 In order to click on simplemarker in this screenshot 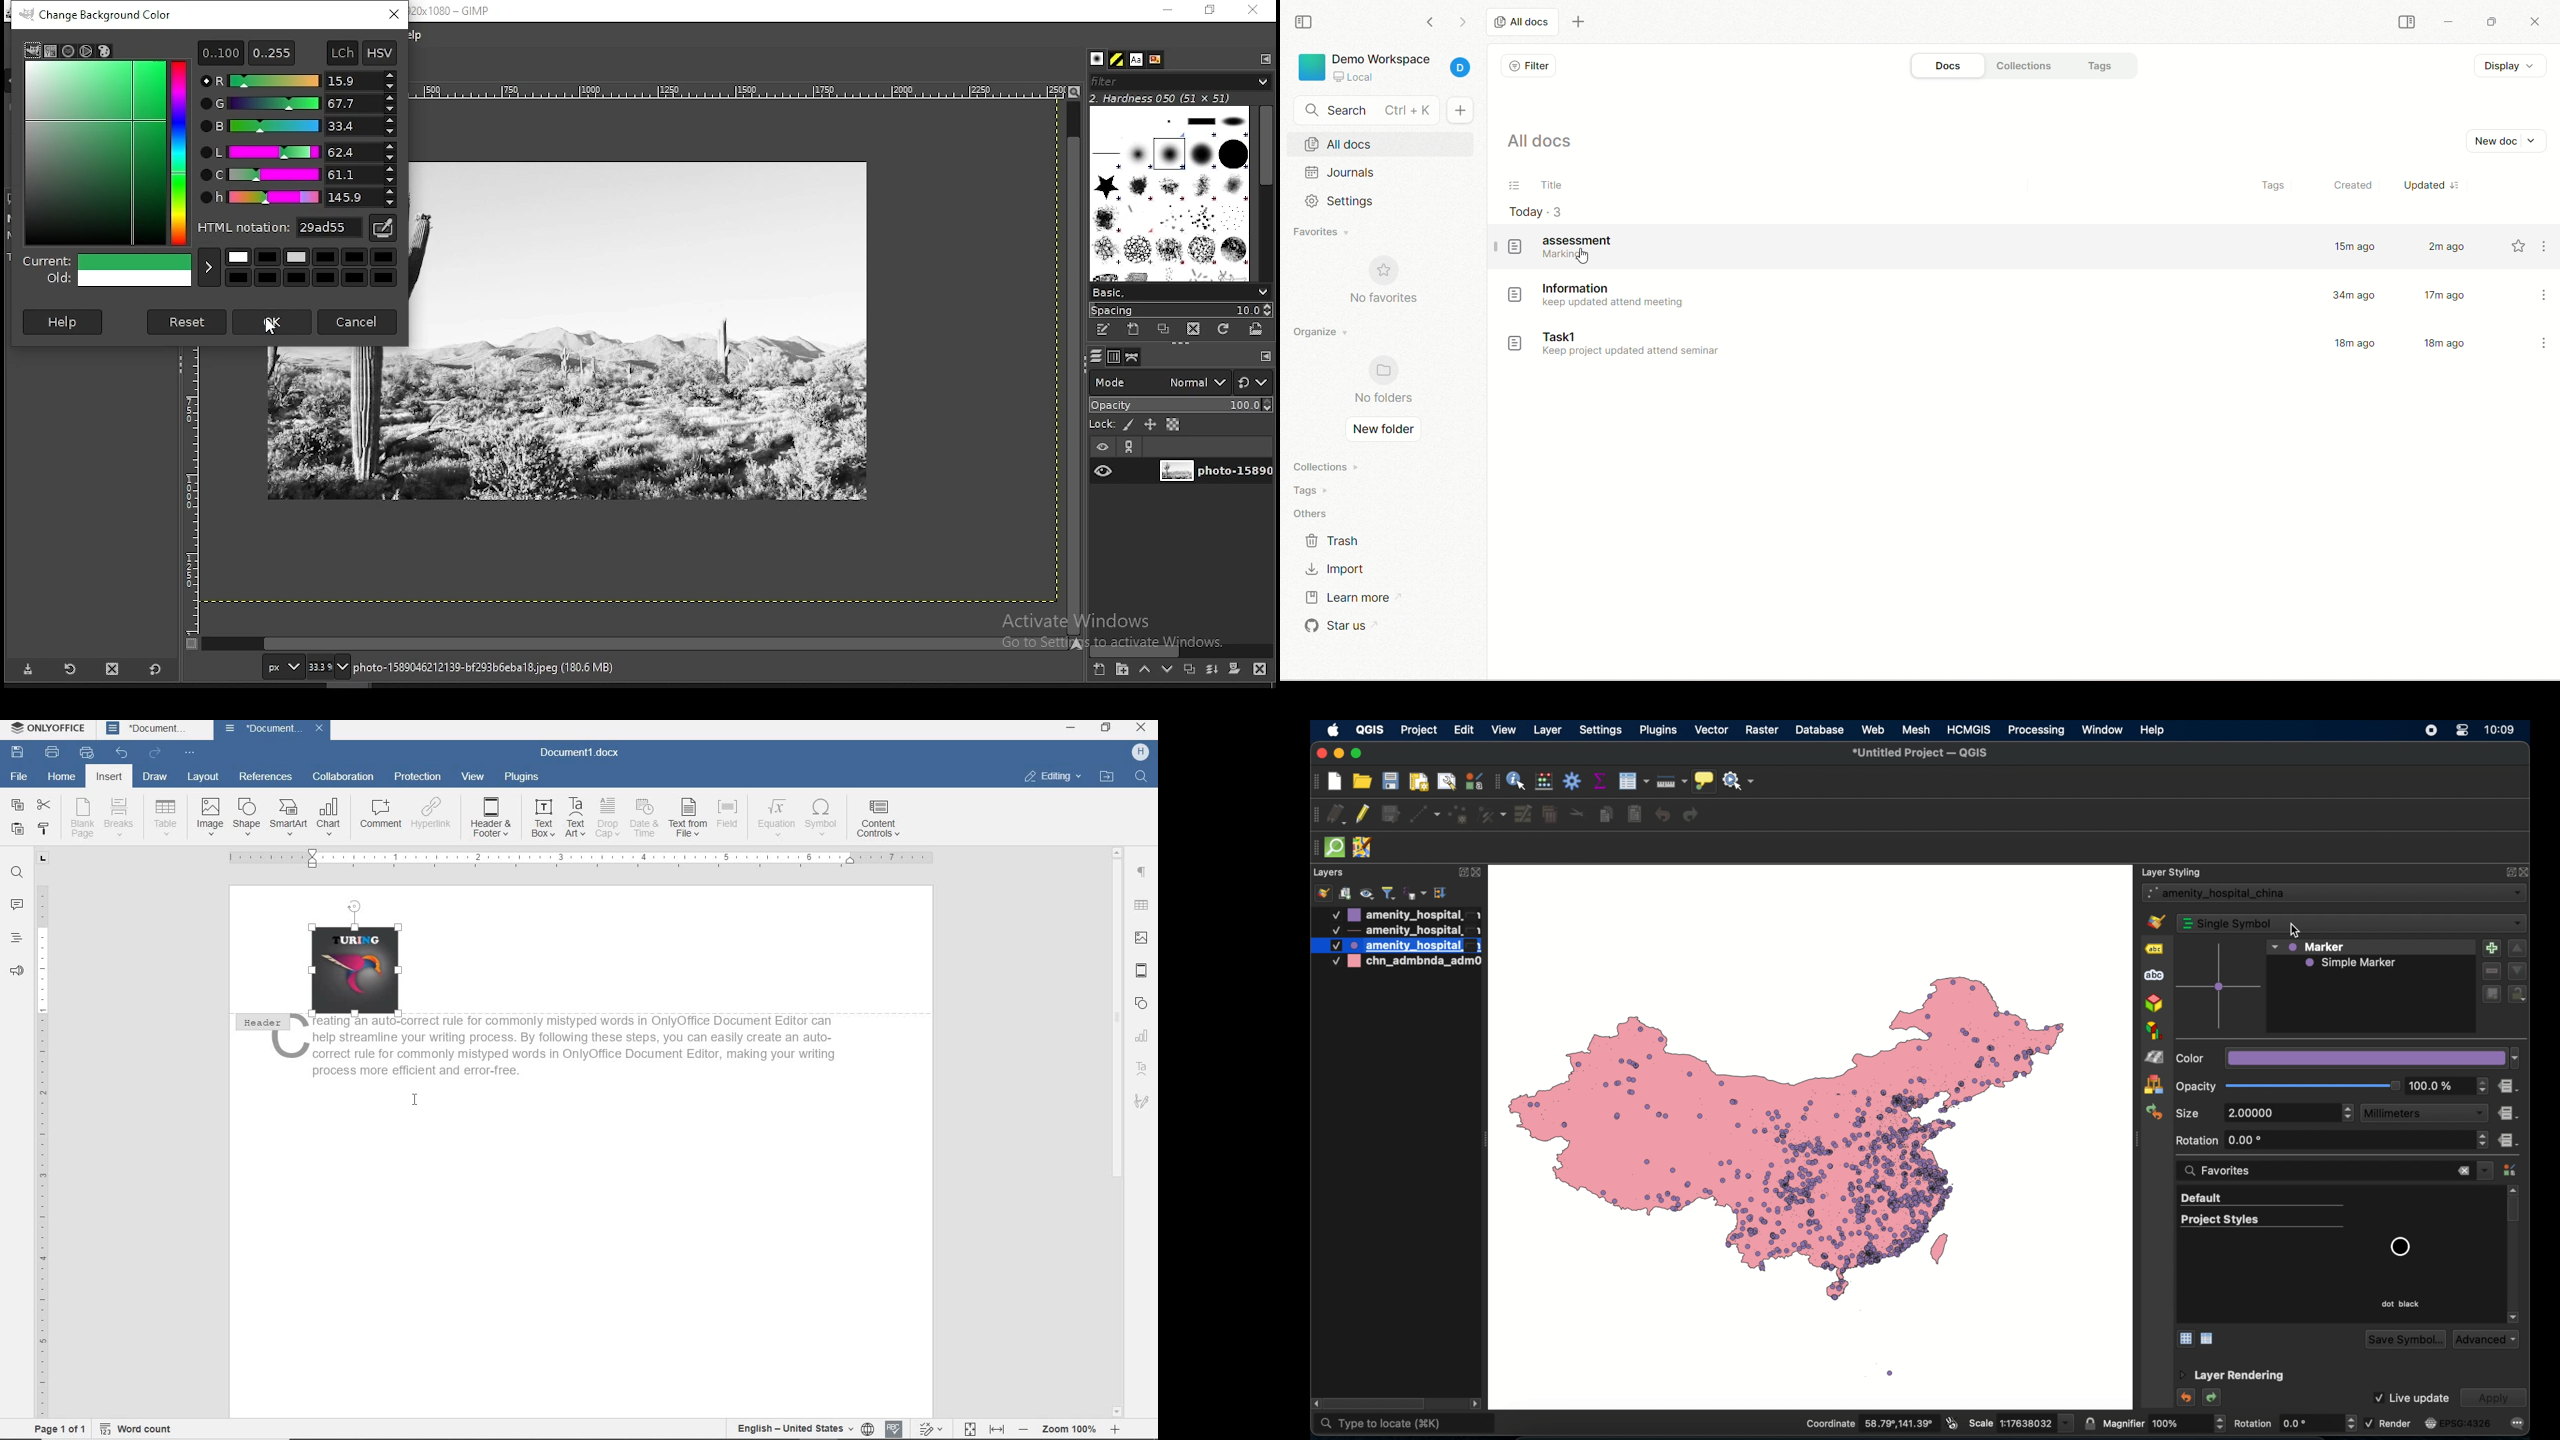, I will do `click(2352, 963)`.